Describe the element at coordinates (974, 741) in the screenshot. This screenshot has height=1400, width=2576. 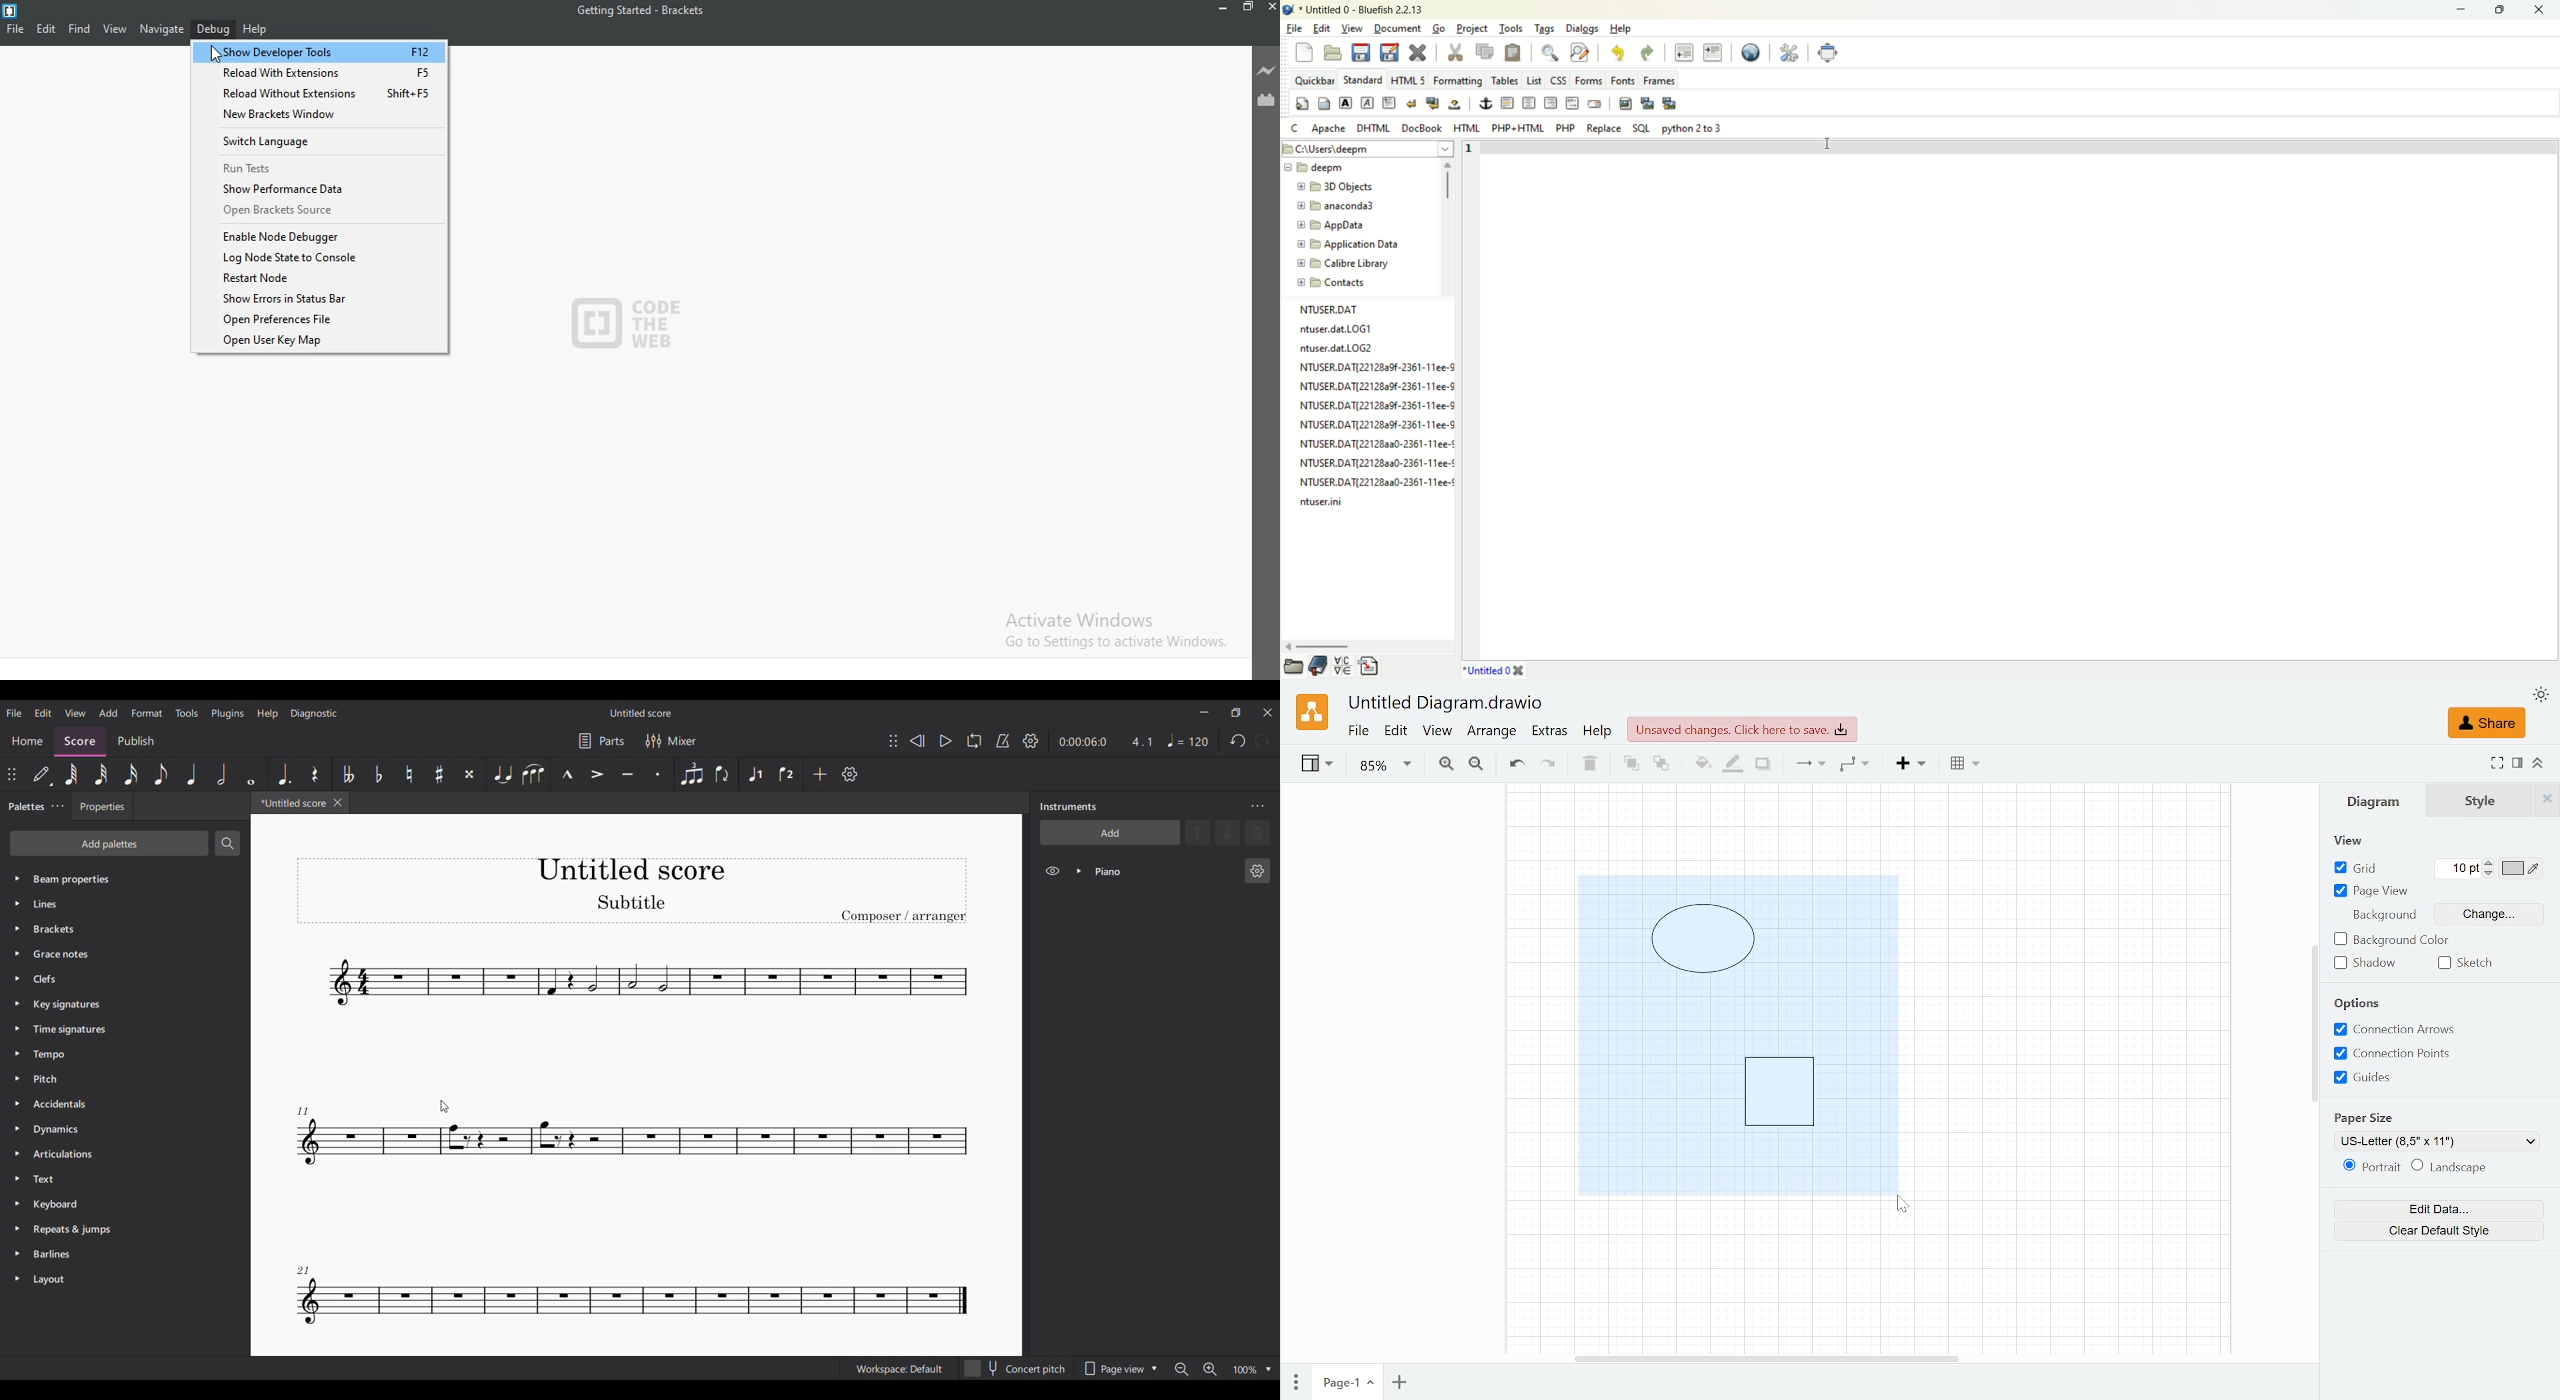
I see `Loop playback` at that location.